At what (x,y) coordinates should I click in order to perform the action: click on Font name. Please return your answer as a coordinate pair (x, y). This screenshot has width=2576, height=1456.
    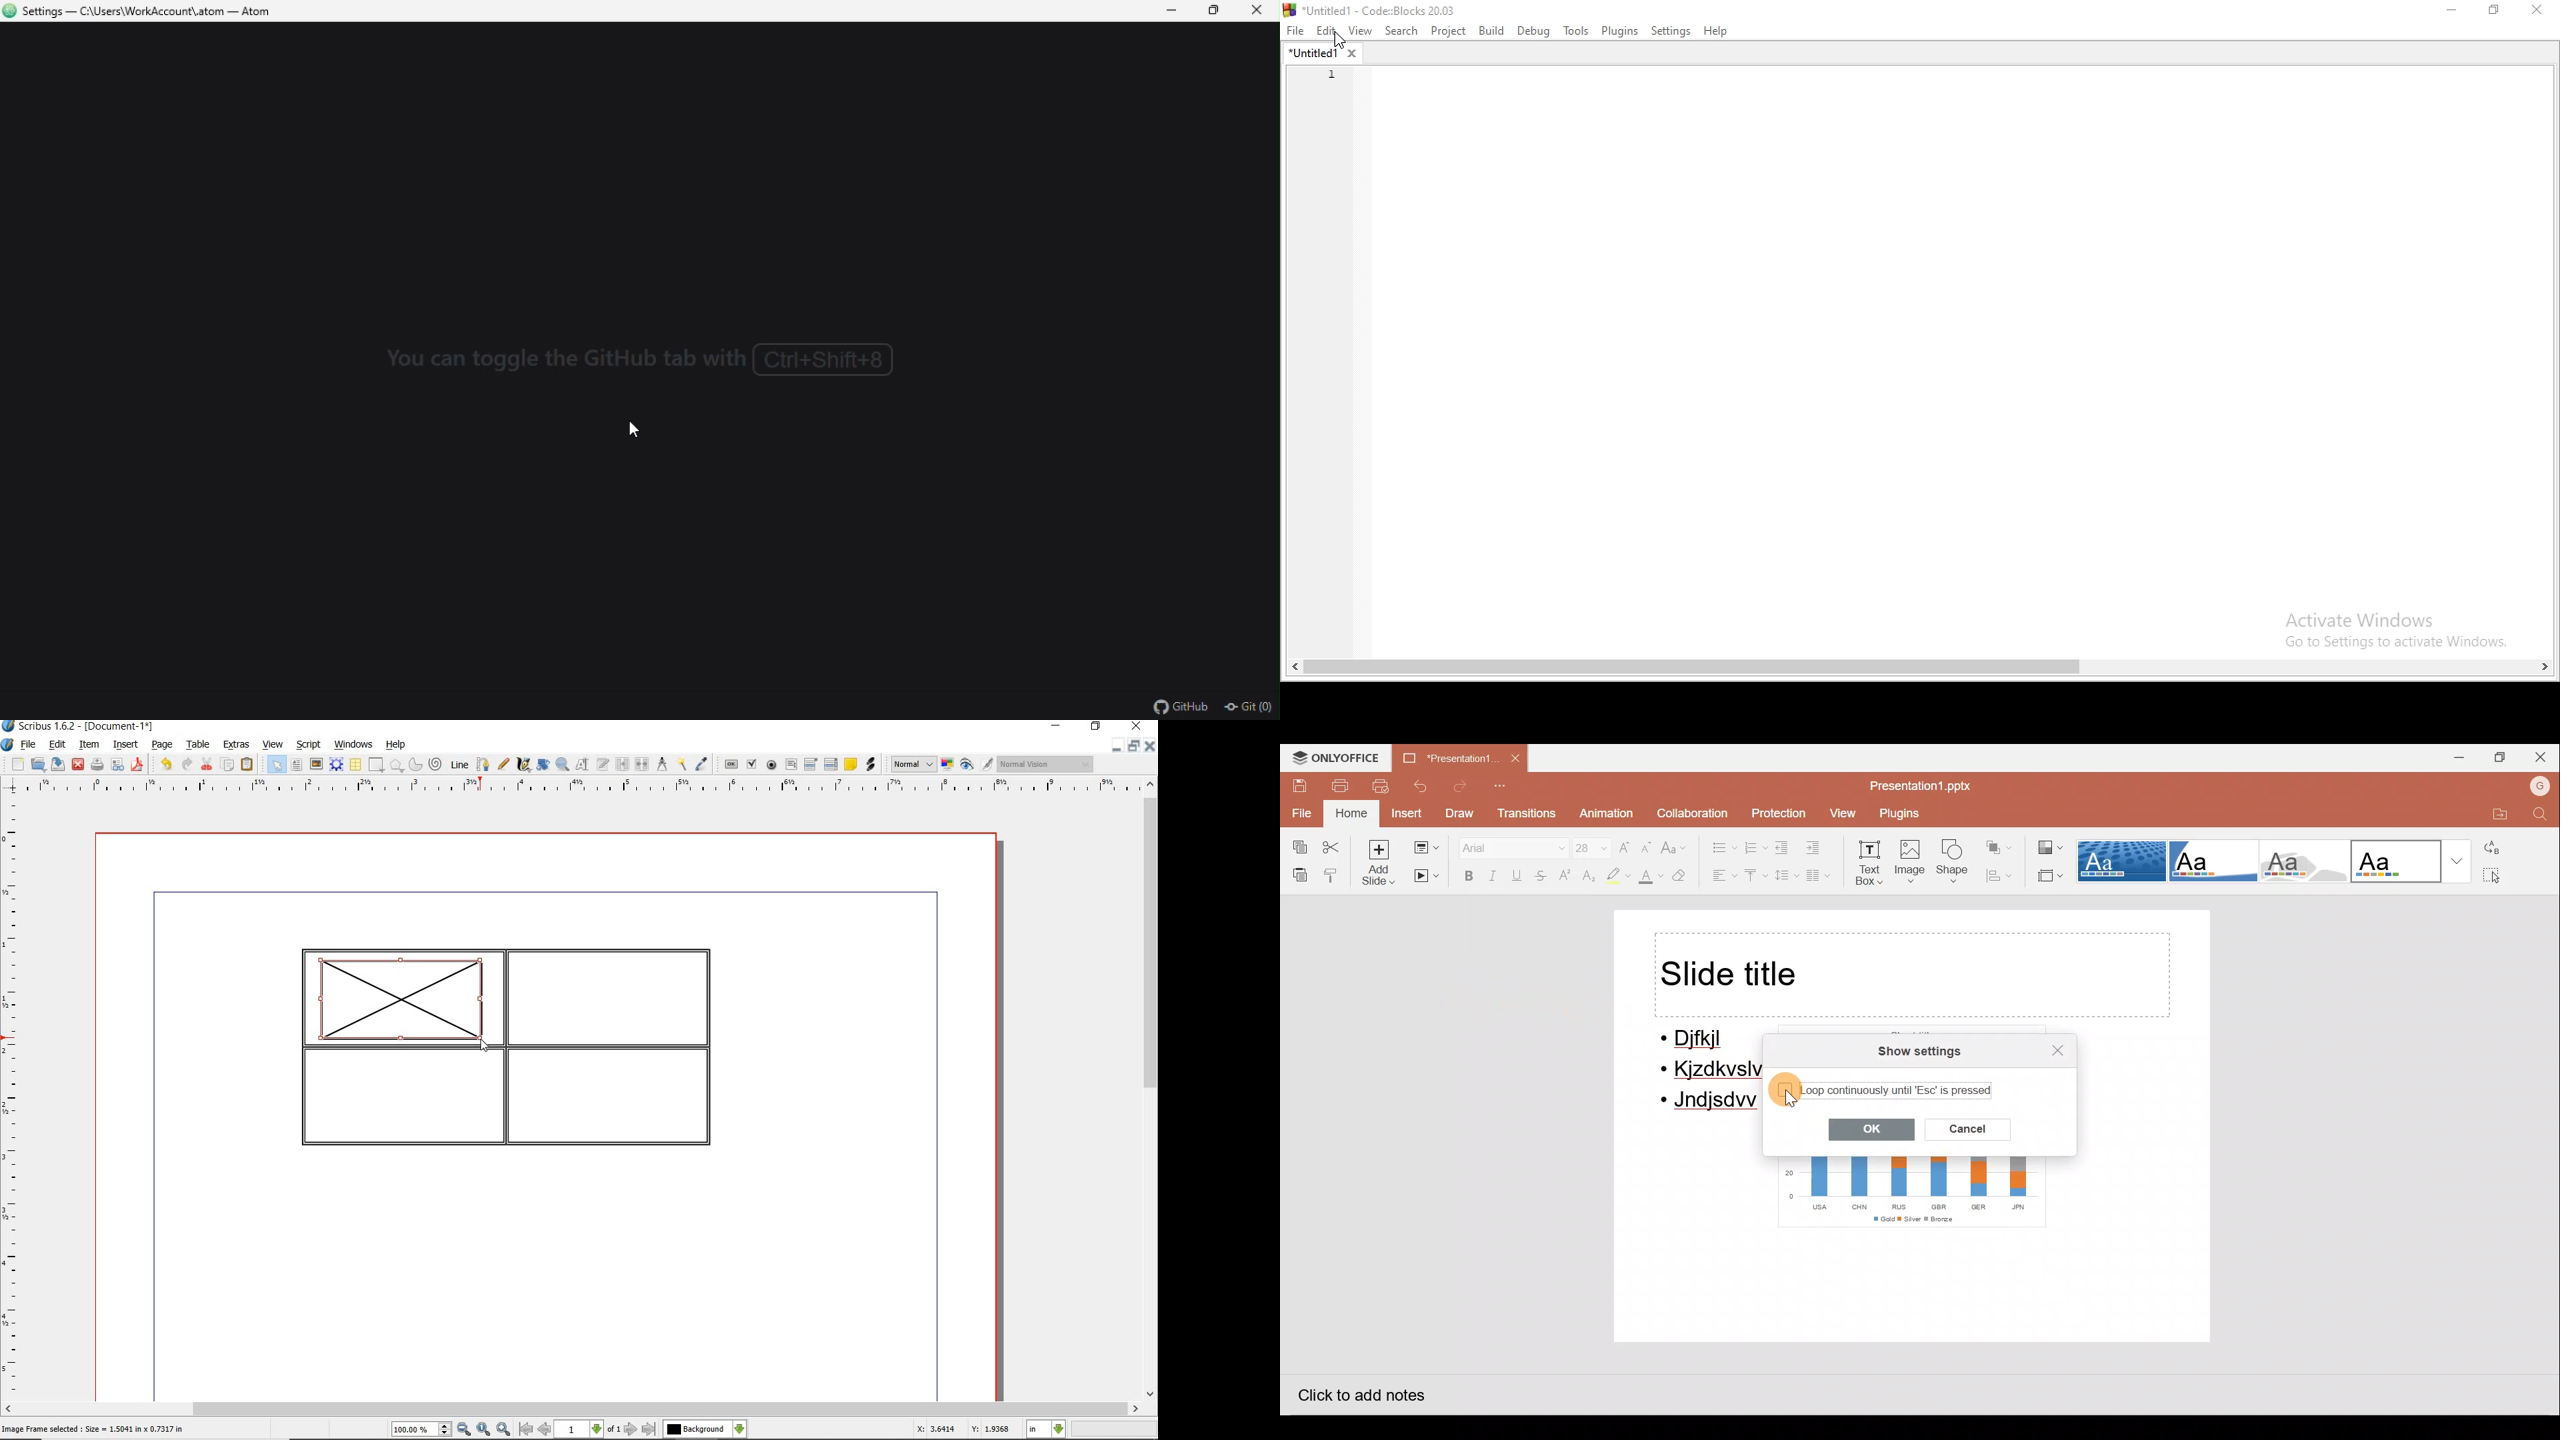
    Looking at the image, I should click on (1511, 845).